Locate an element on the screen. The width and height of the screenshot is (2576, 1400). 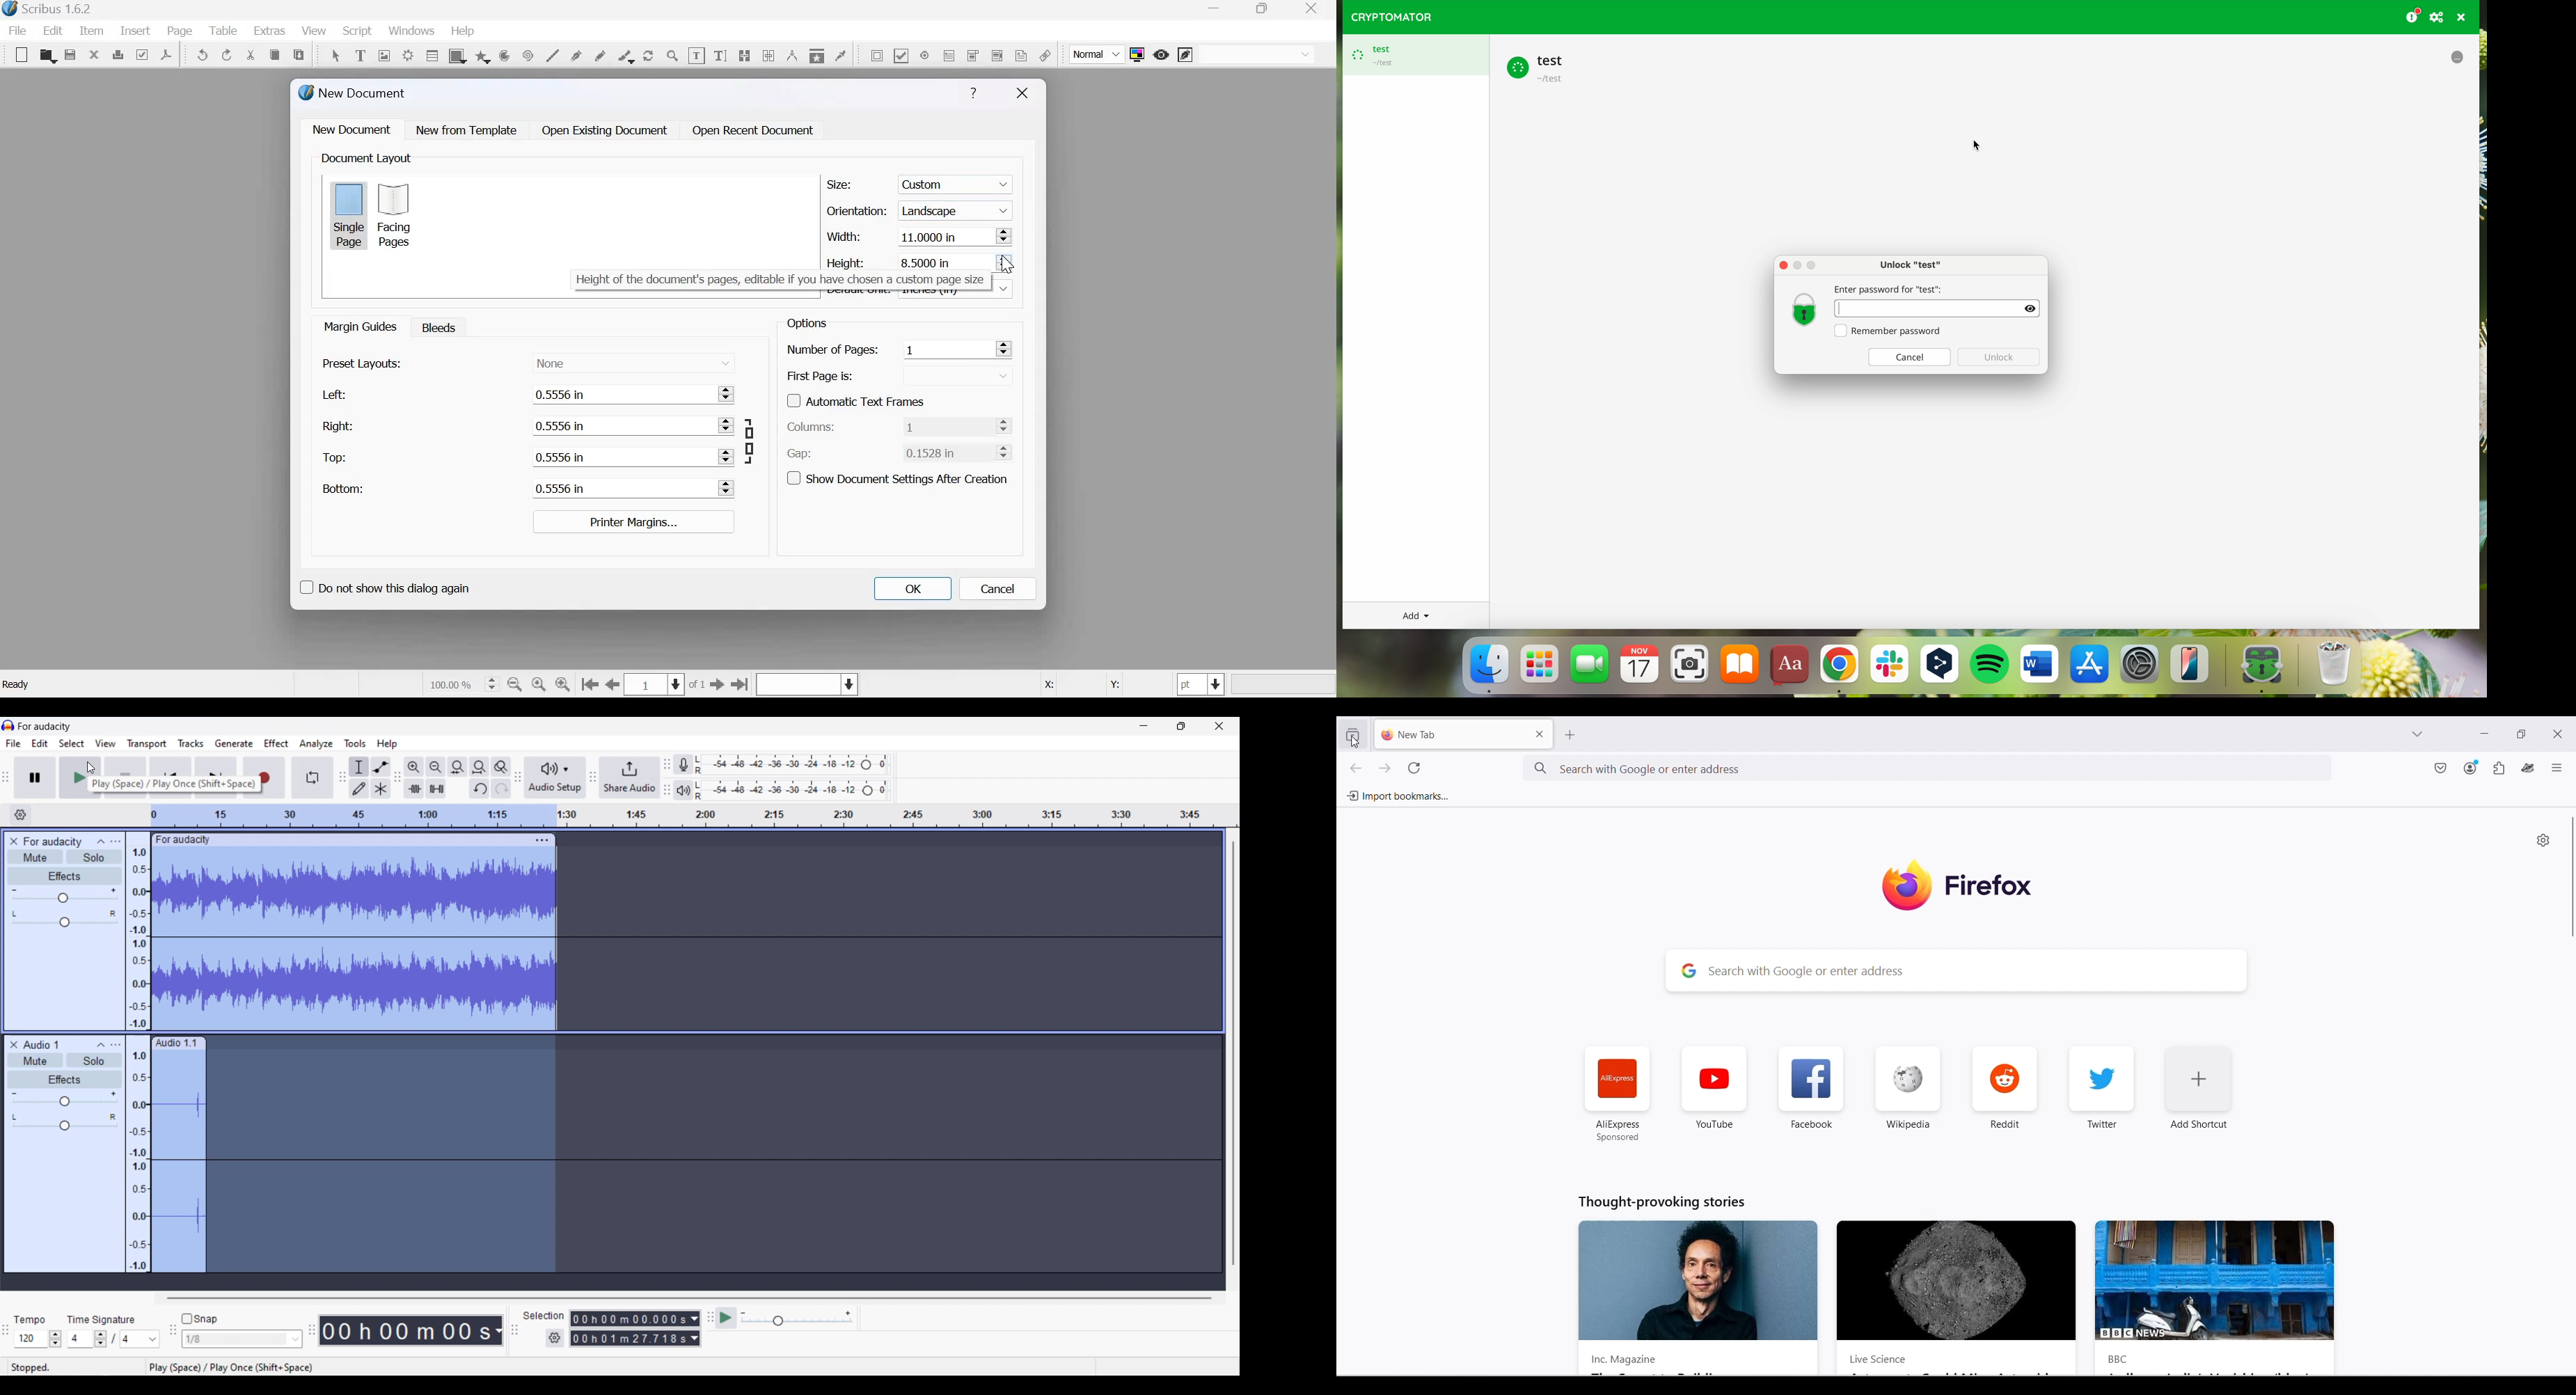
Twitter shortcut is located at coordinates (2102, 1086).